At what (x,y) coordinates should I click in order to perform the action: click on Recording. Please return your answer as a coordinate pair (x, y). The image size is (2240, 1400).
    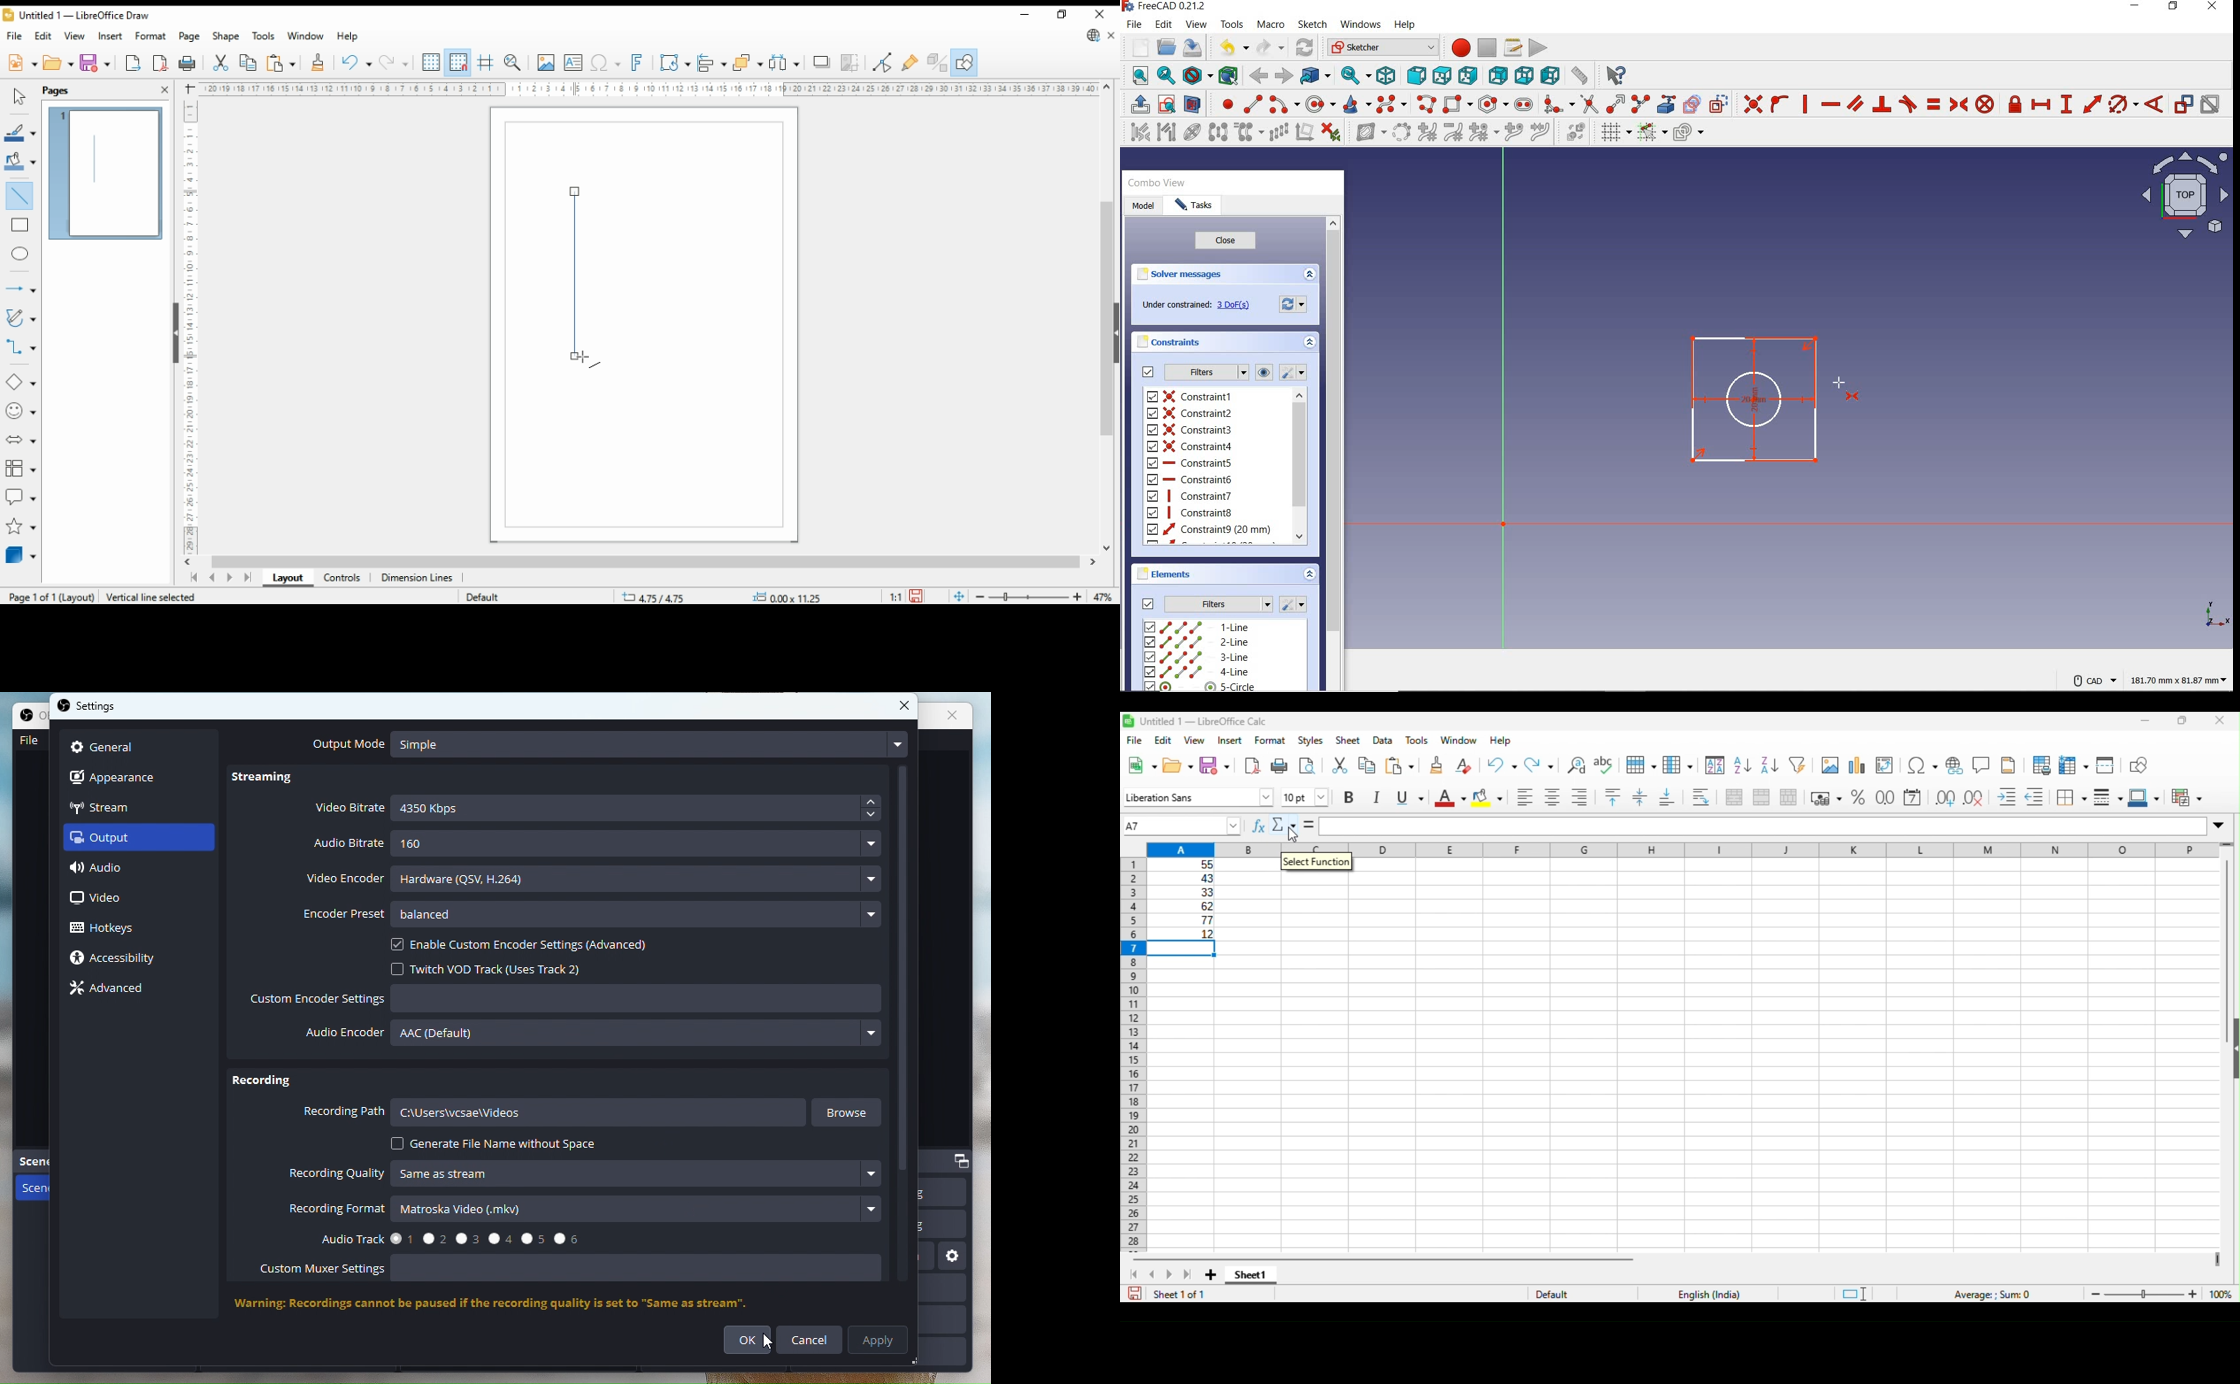
    Looking at the image, I should click on (262, 1083).